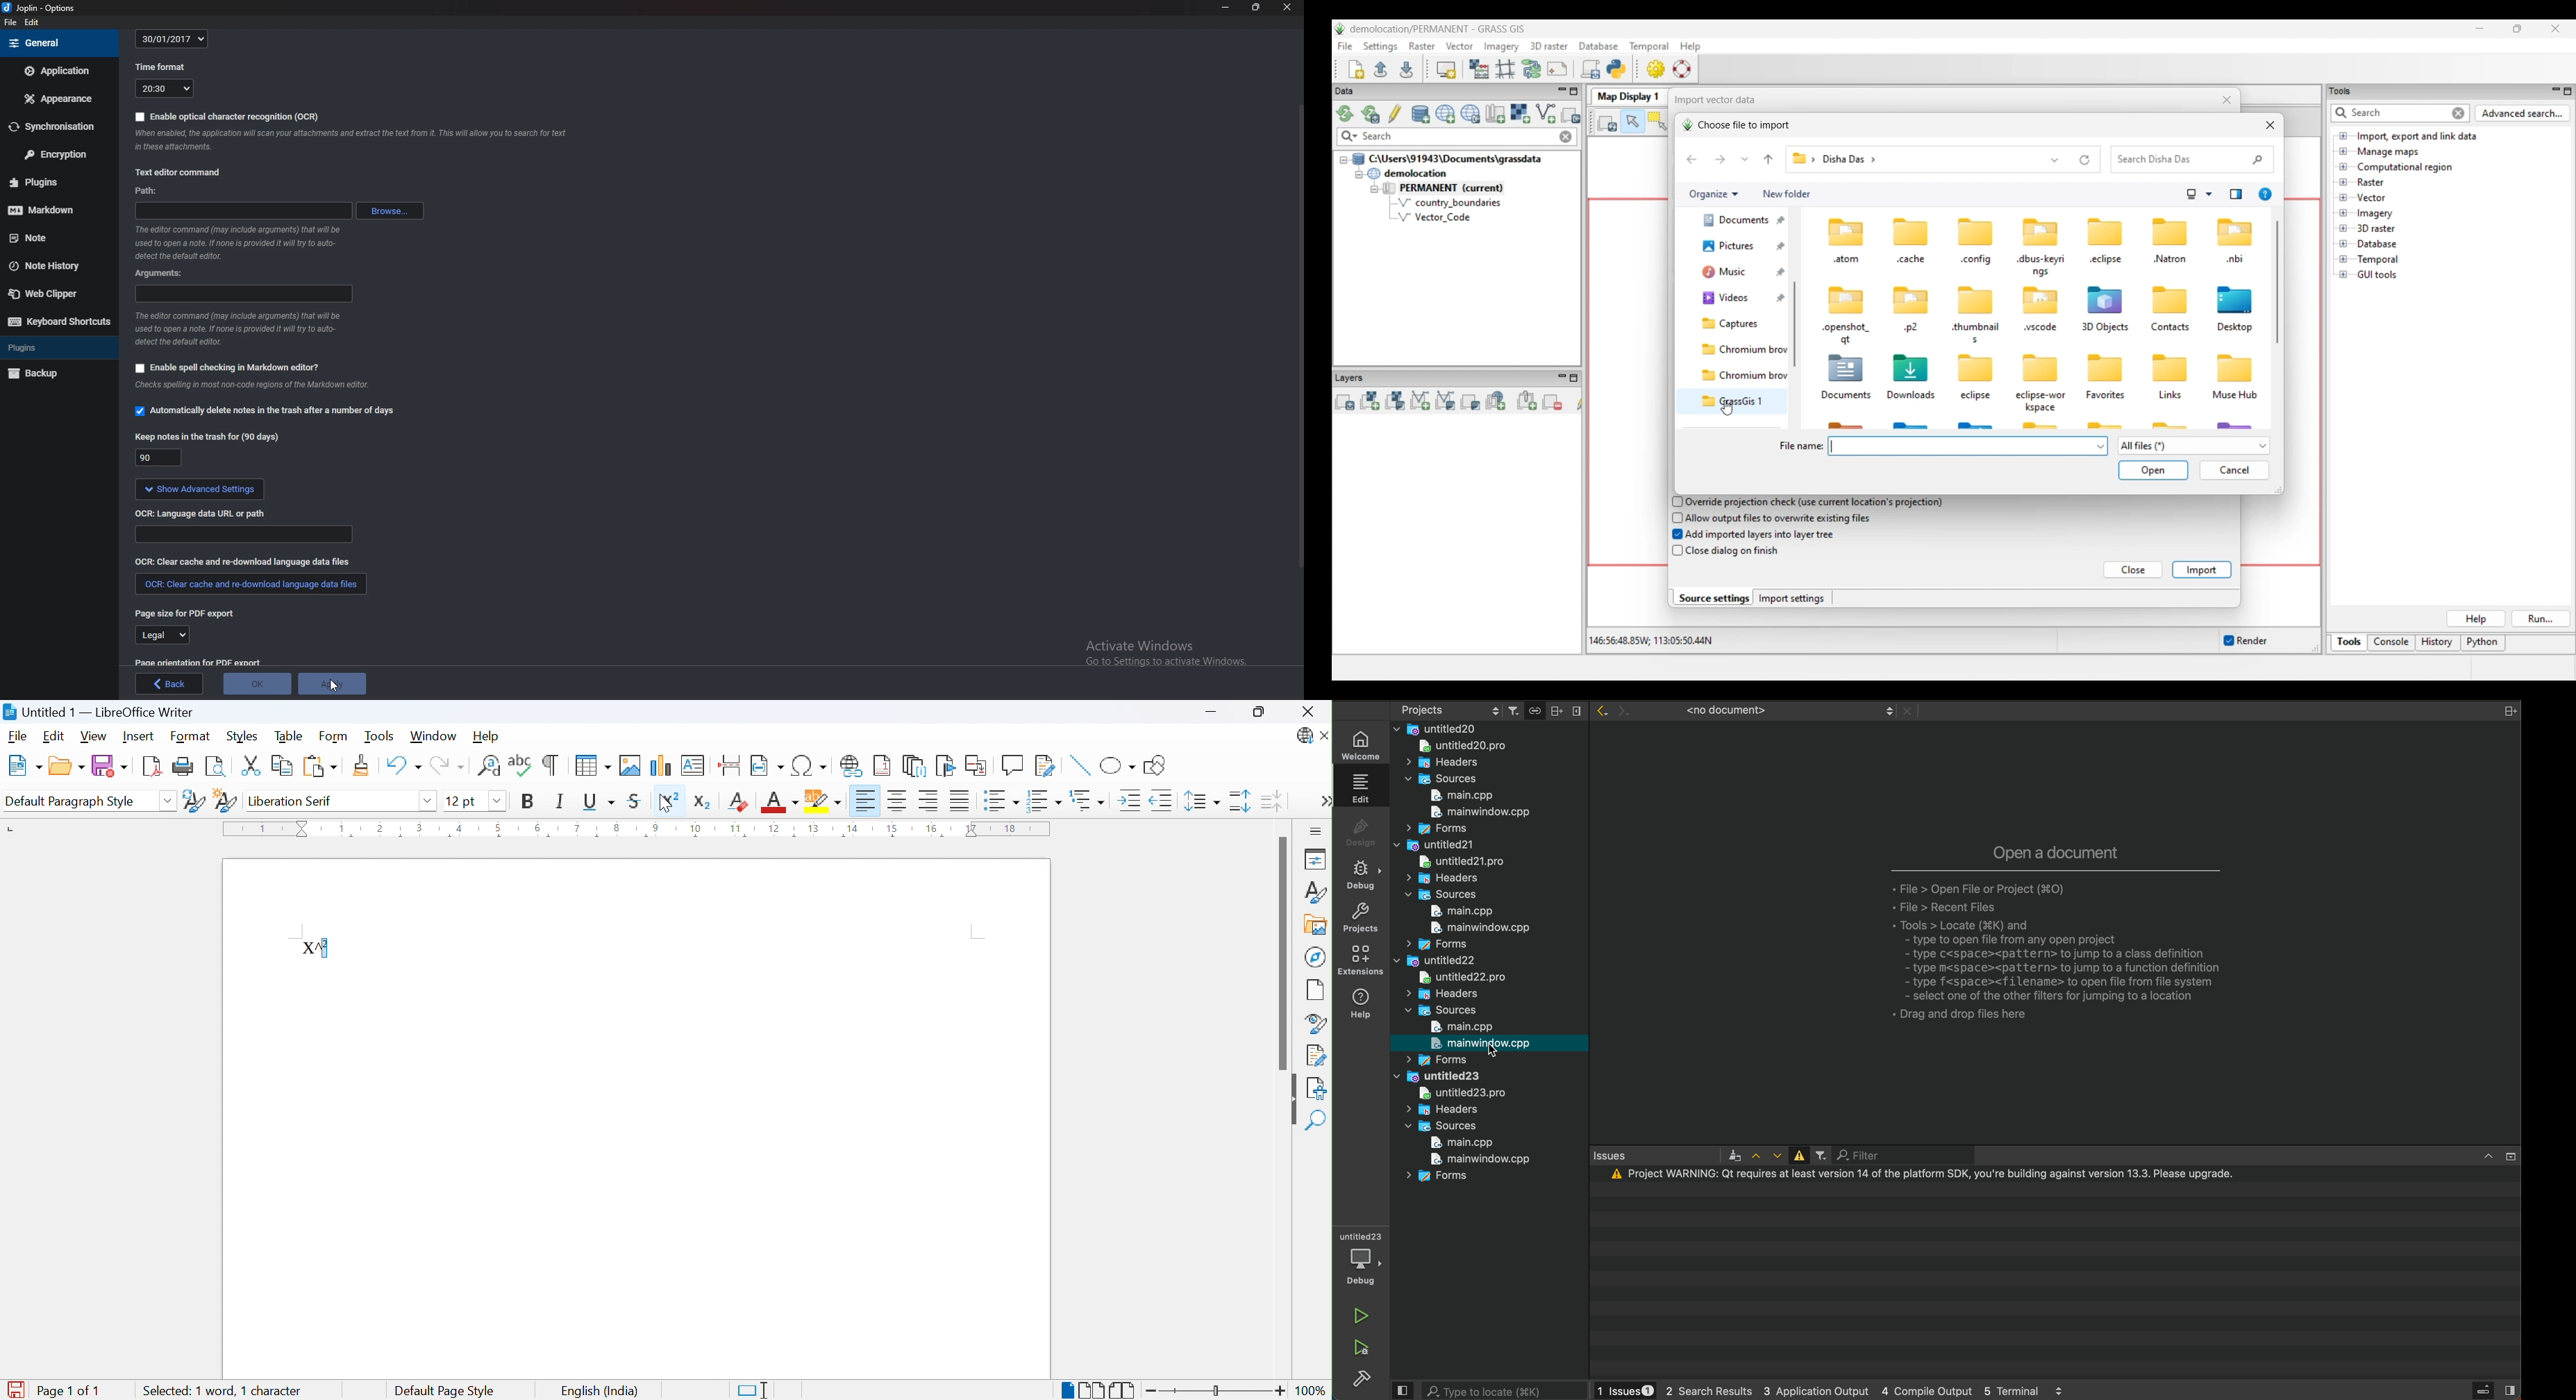 The height and width of the screenshot is (1400, 2576). Describe the element at coordinates (810, 765) in the screenshot. I see `Insert special characters` at that location.